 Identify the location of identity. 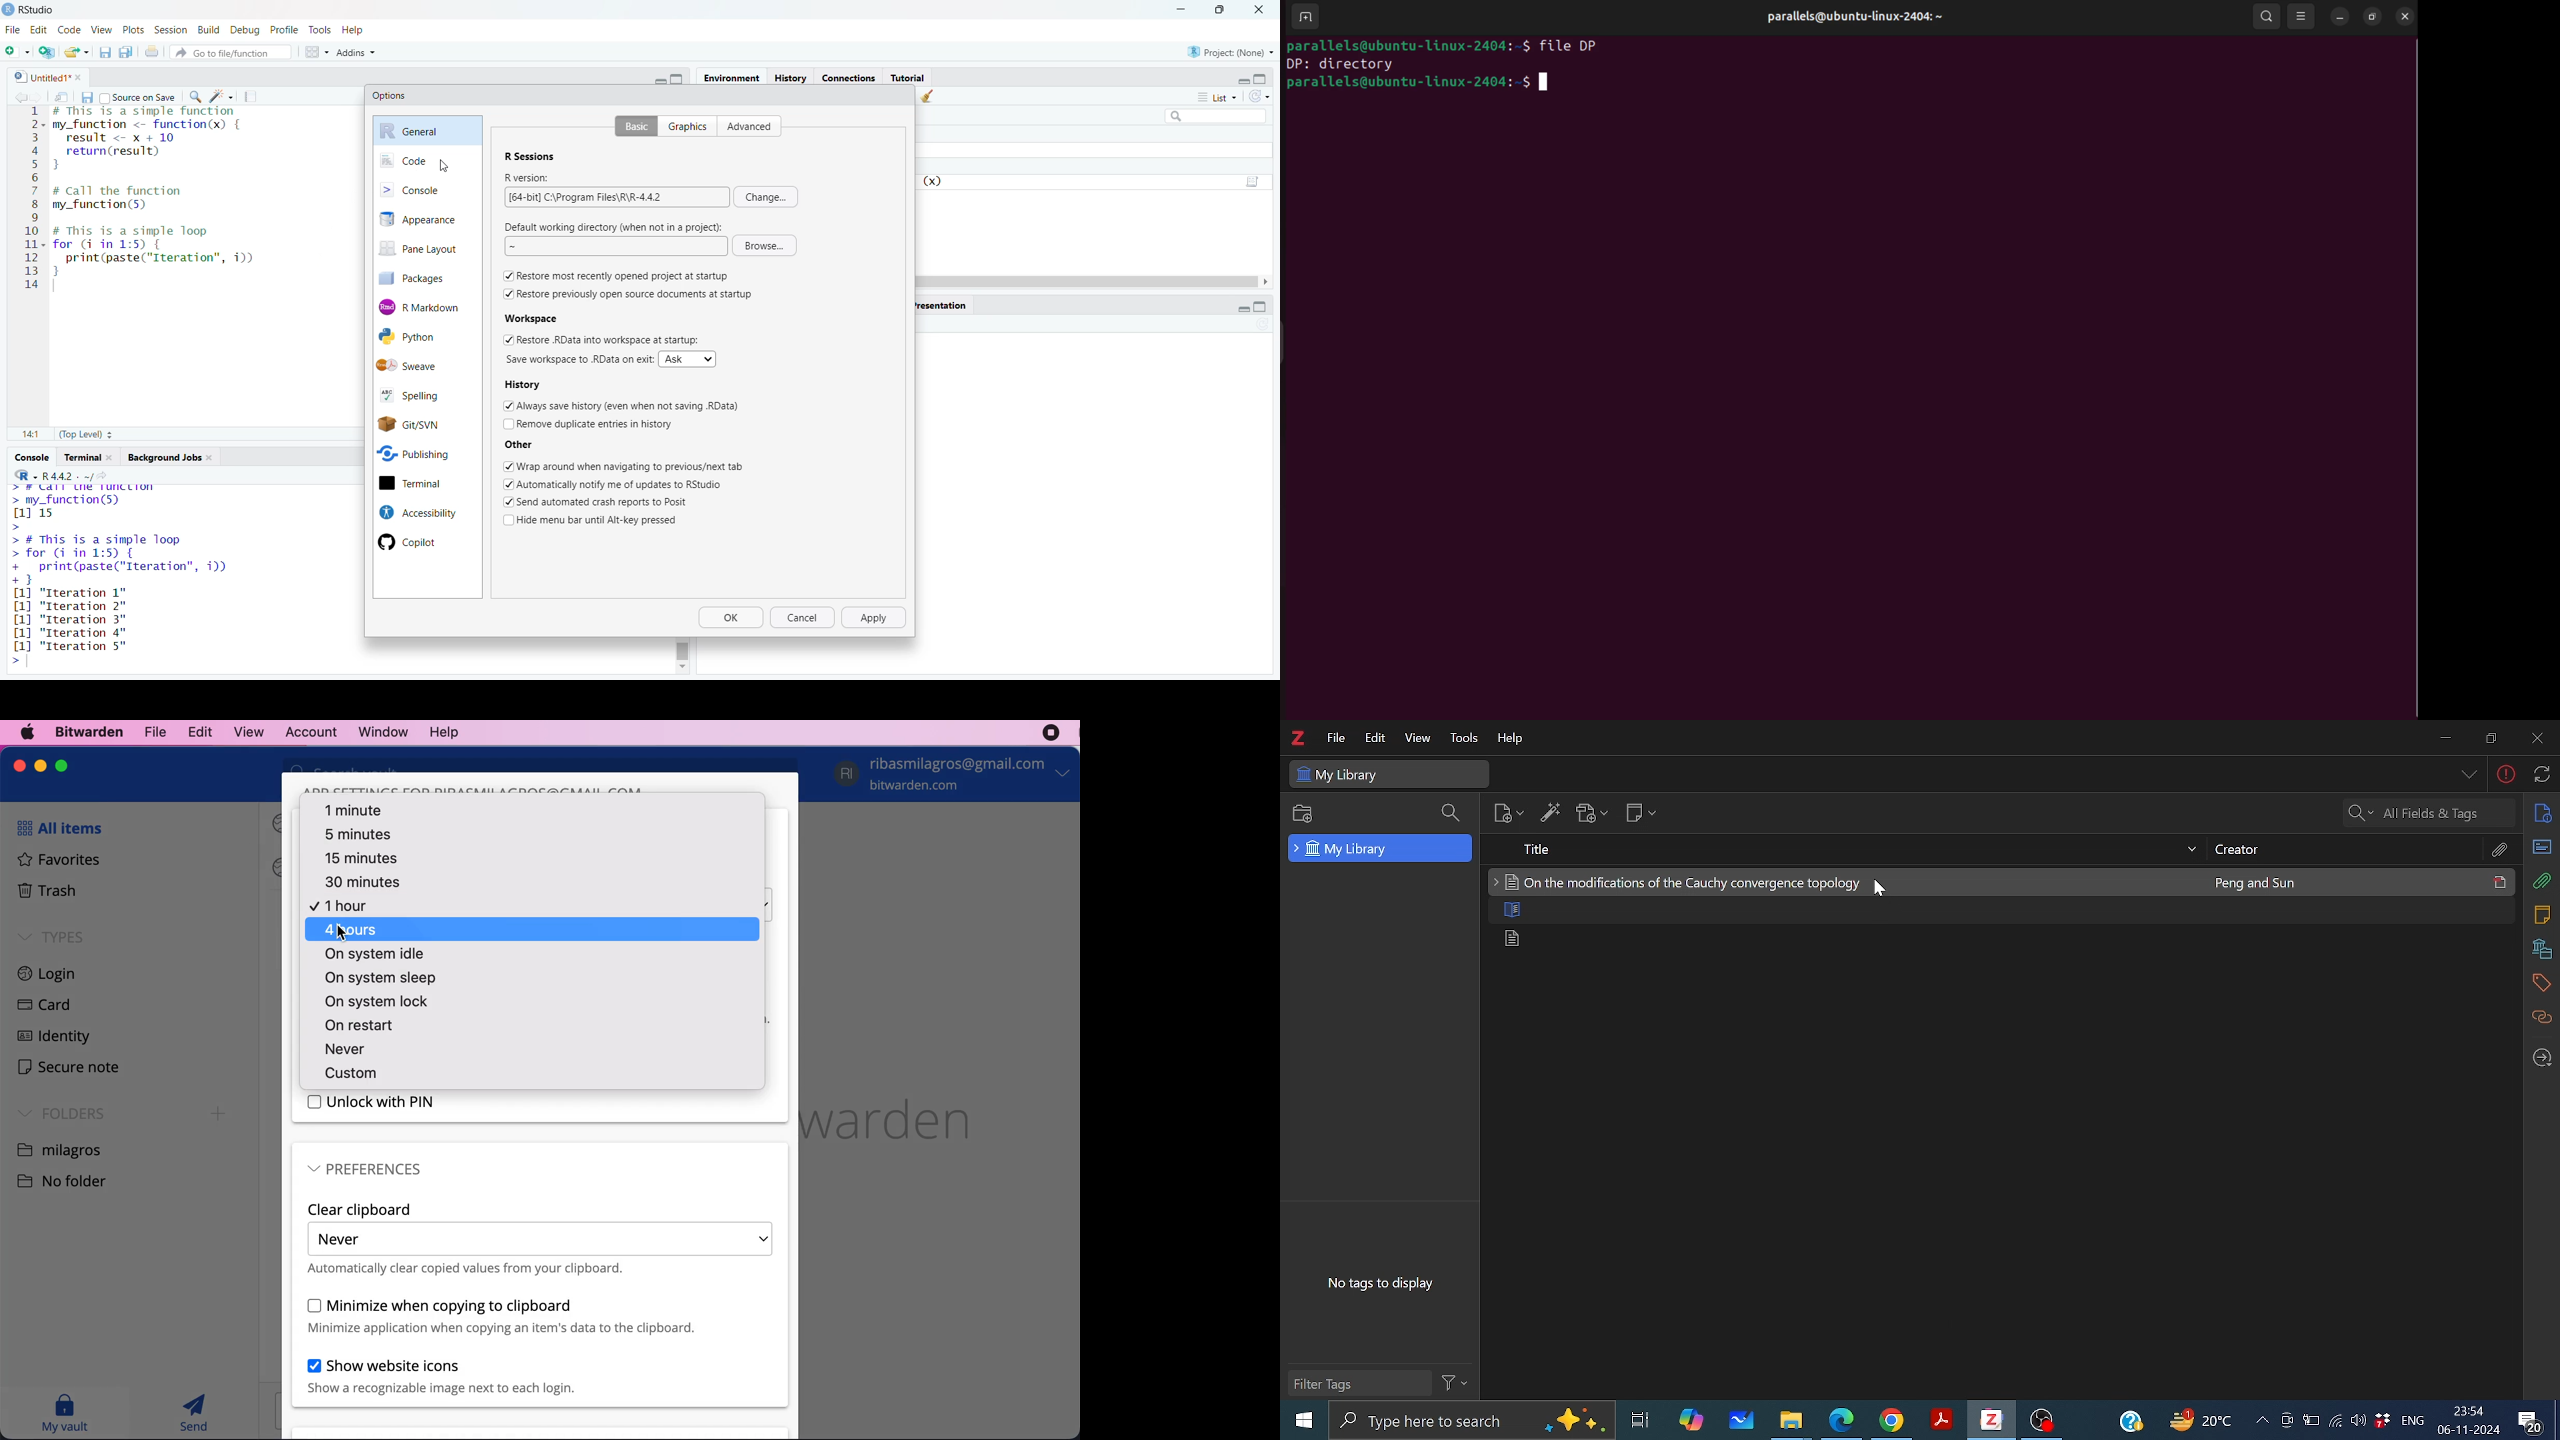
(51, 1039).